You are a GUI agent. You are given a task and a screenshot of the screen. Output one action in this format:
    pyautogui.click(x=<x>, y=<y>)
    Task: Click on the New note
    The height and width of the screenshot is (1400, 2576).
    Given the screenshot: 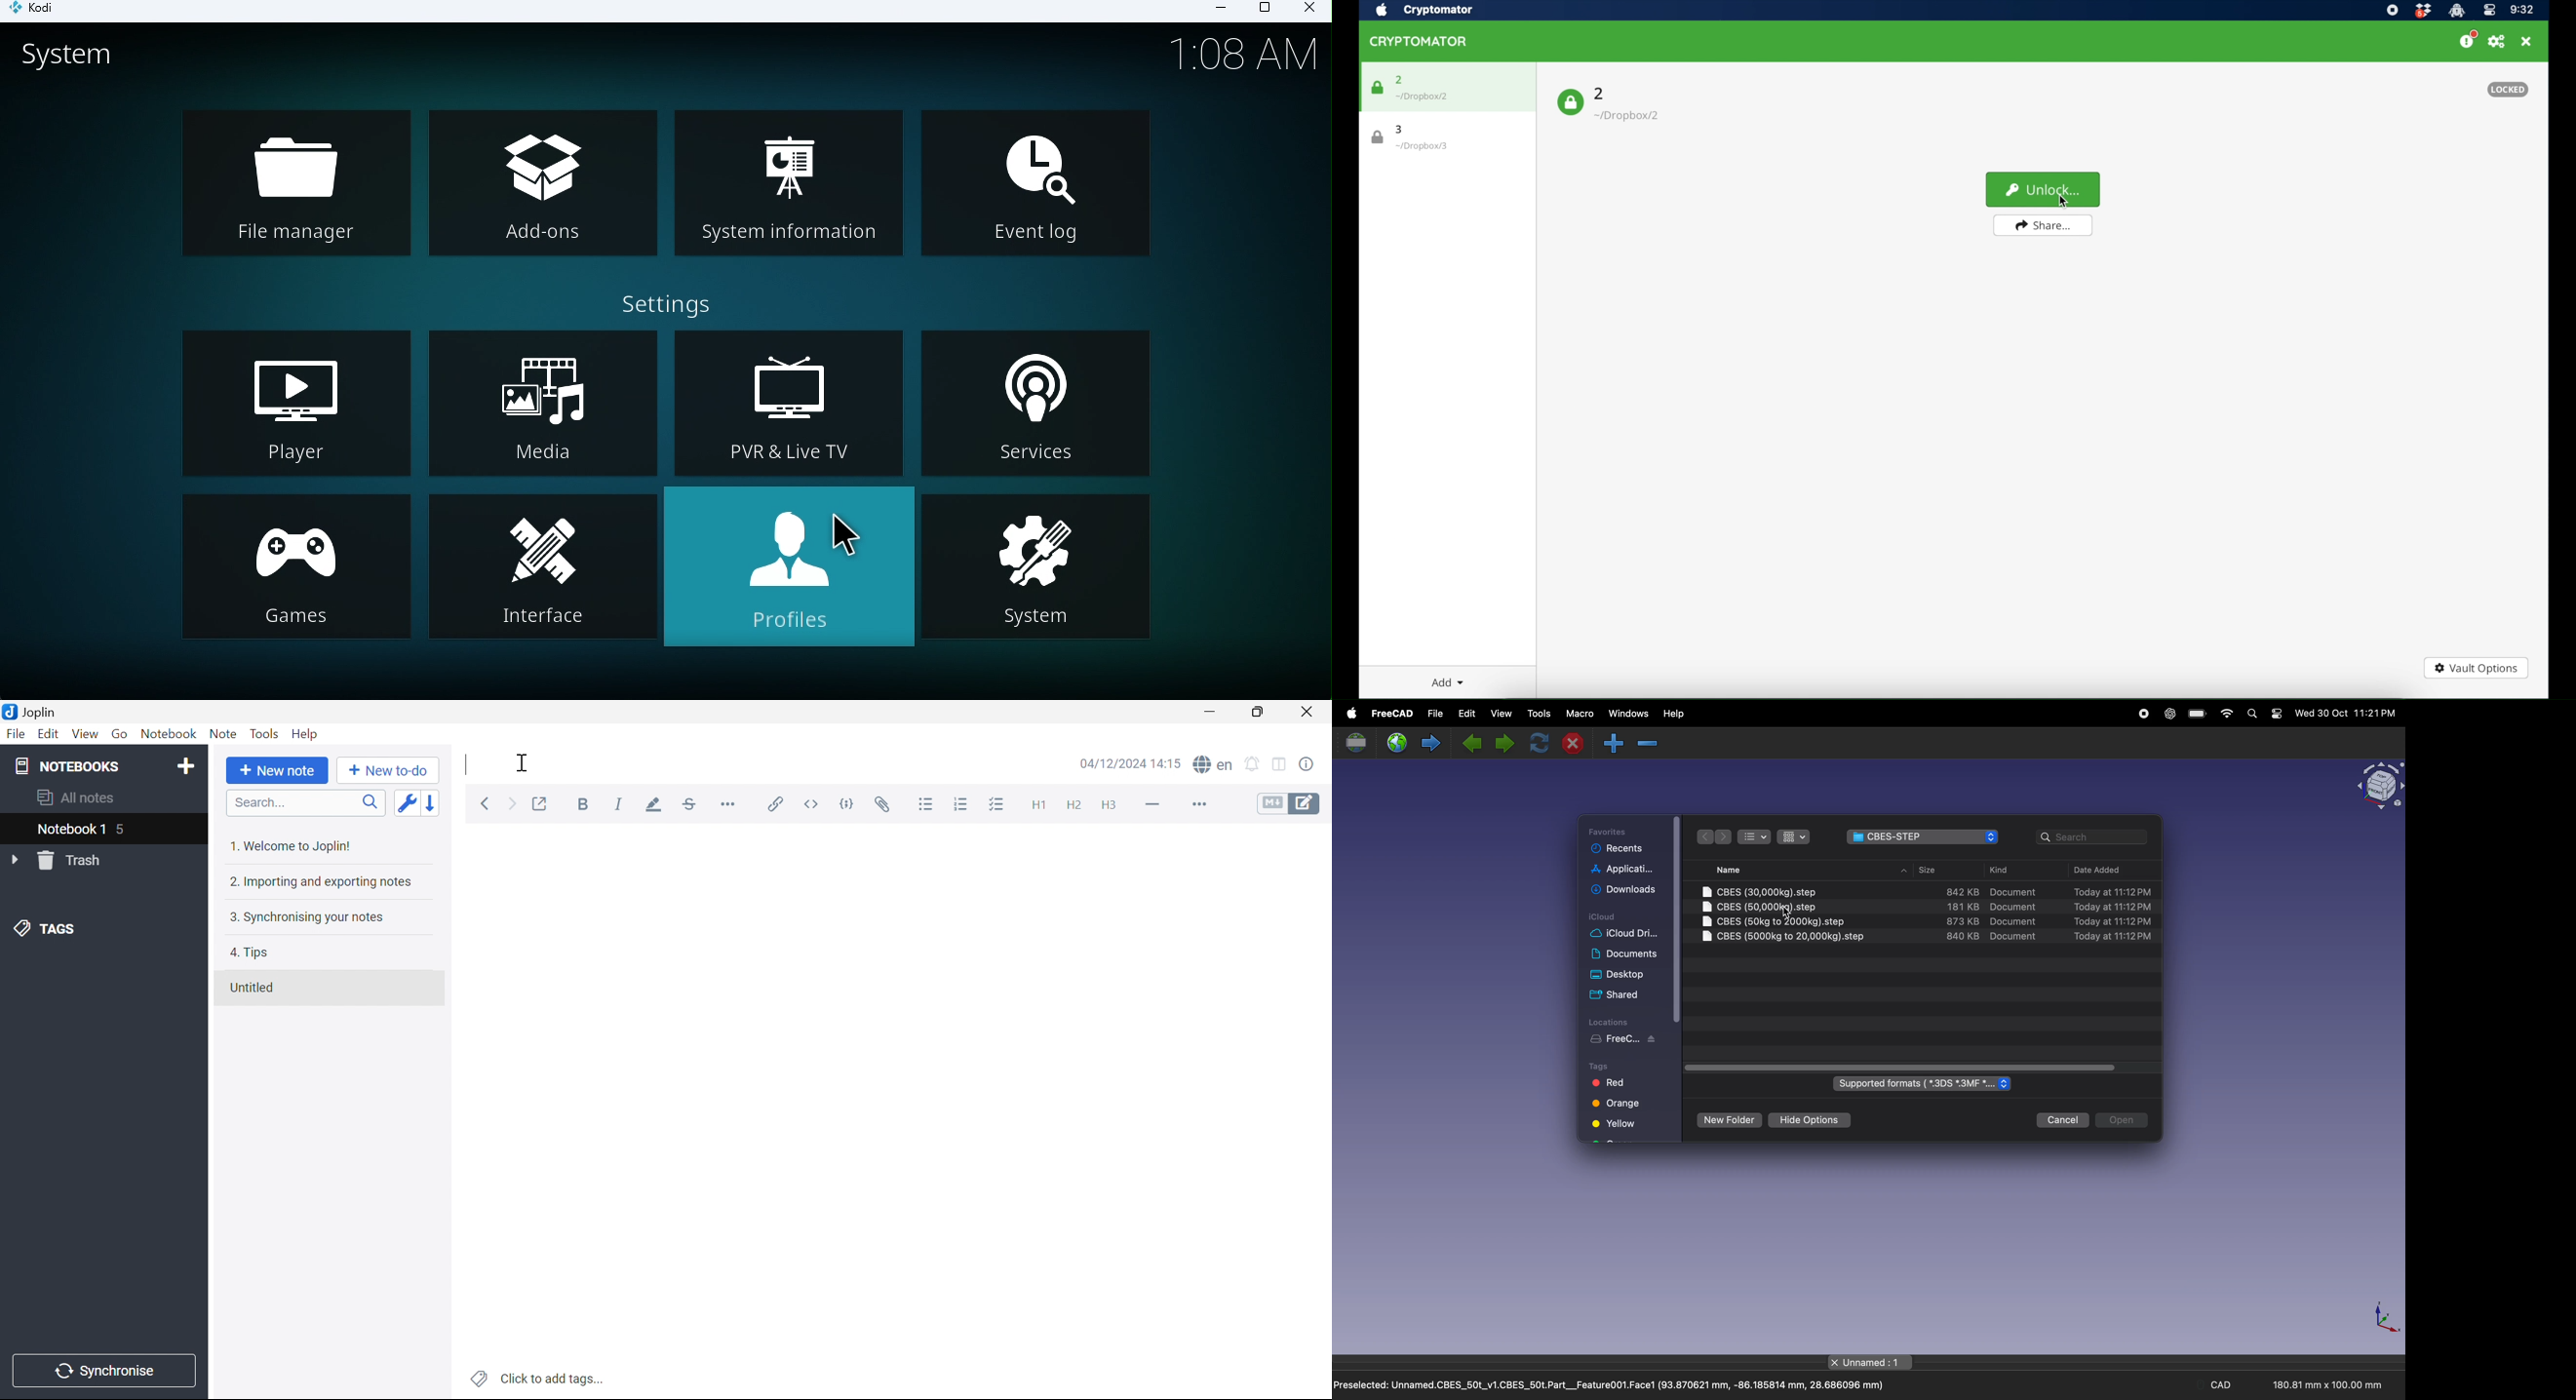 What is the action you would take?
    pyautogui.click(x=277, y=771)
    